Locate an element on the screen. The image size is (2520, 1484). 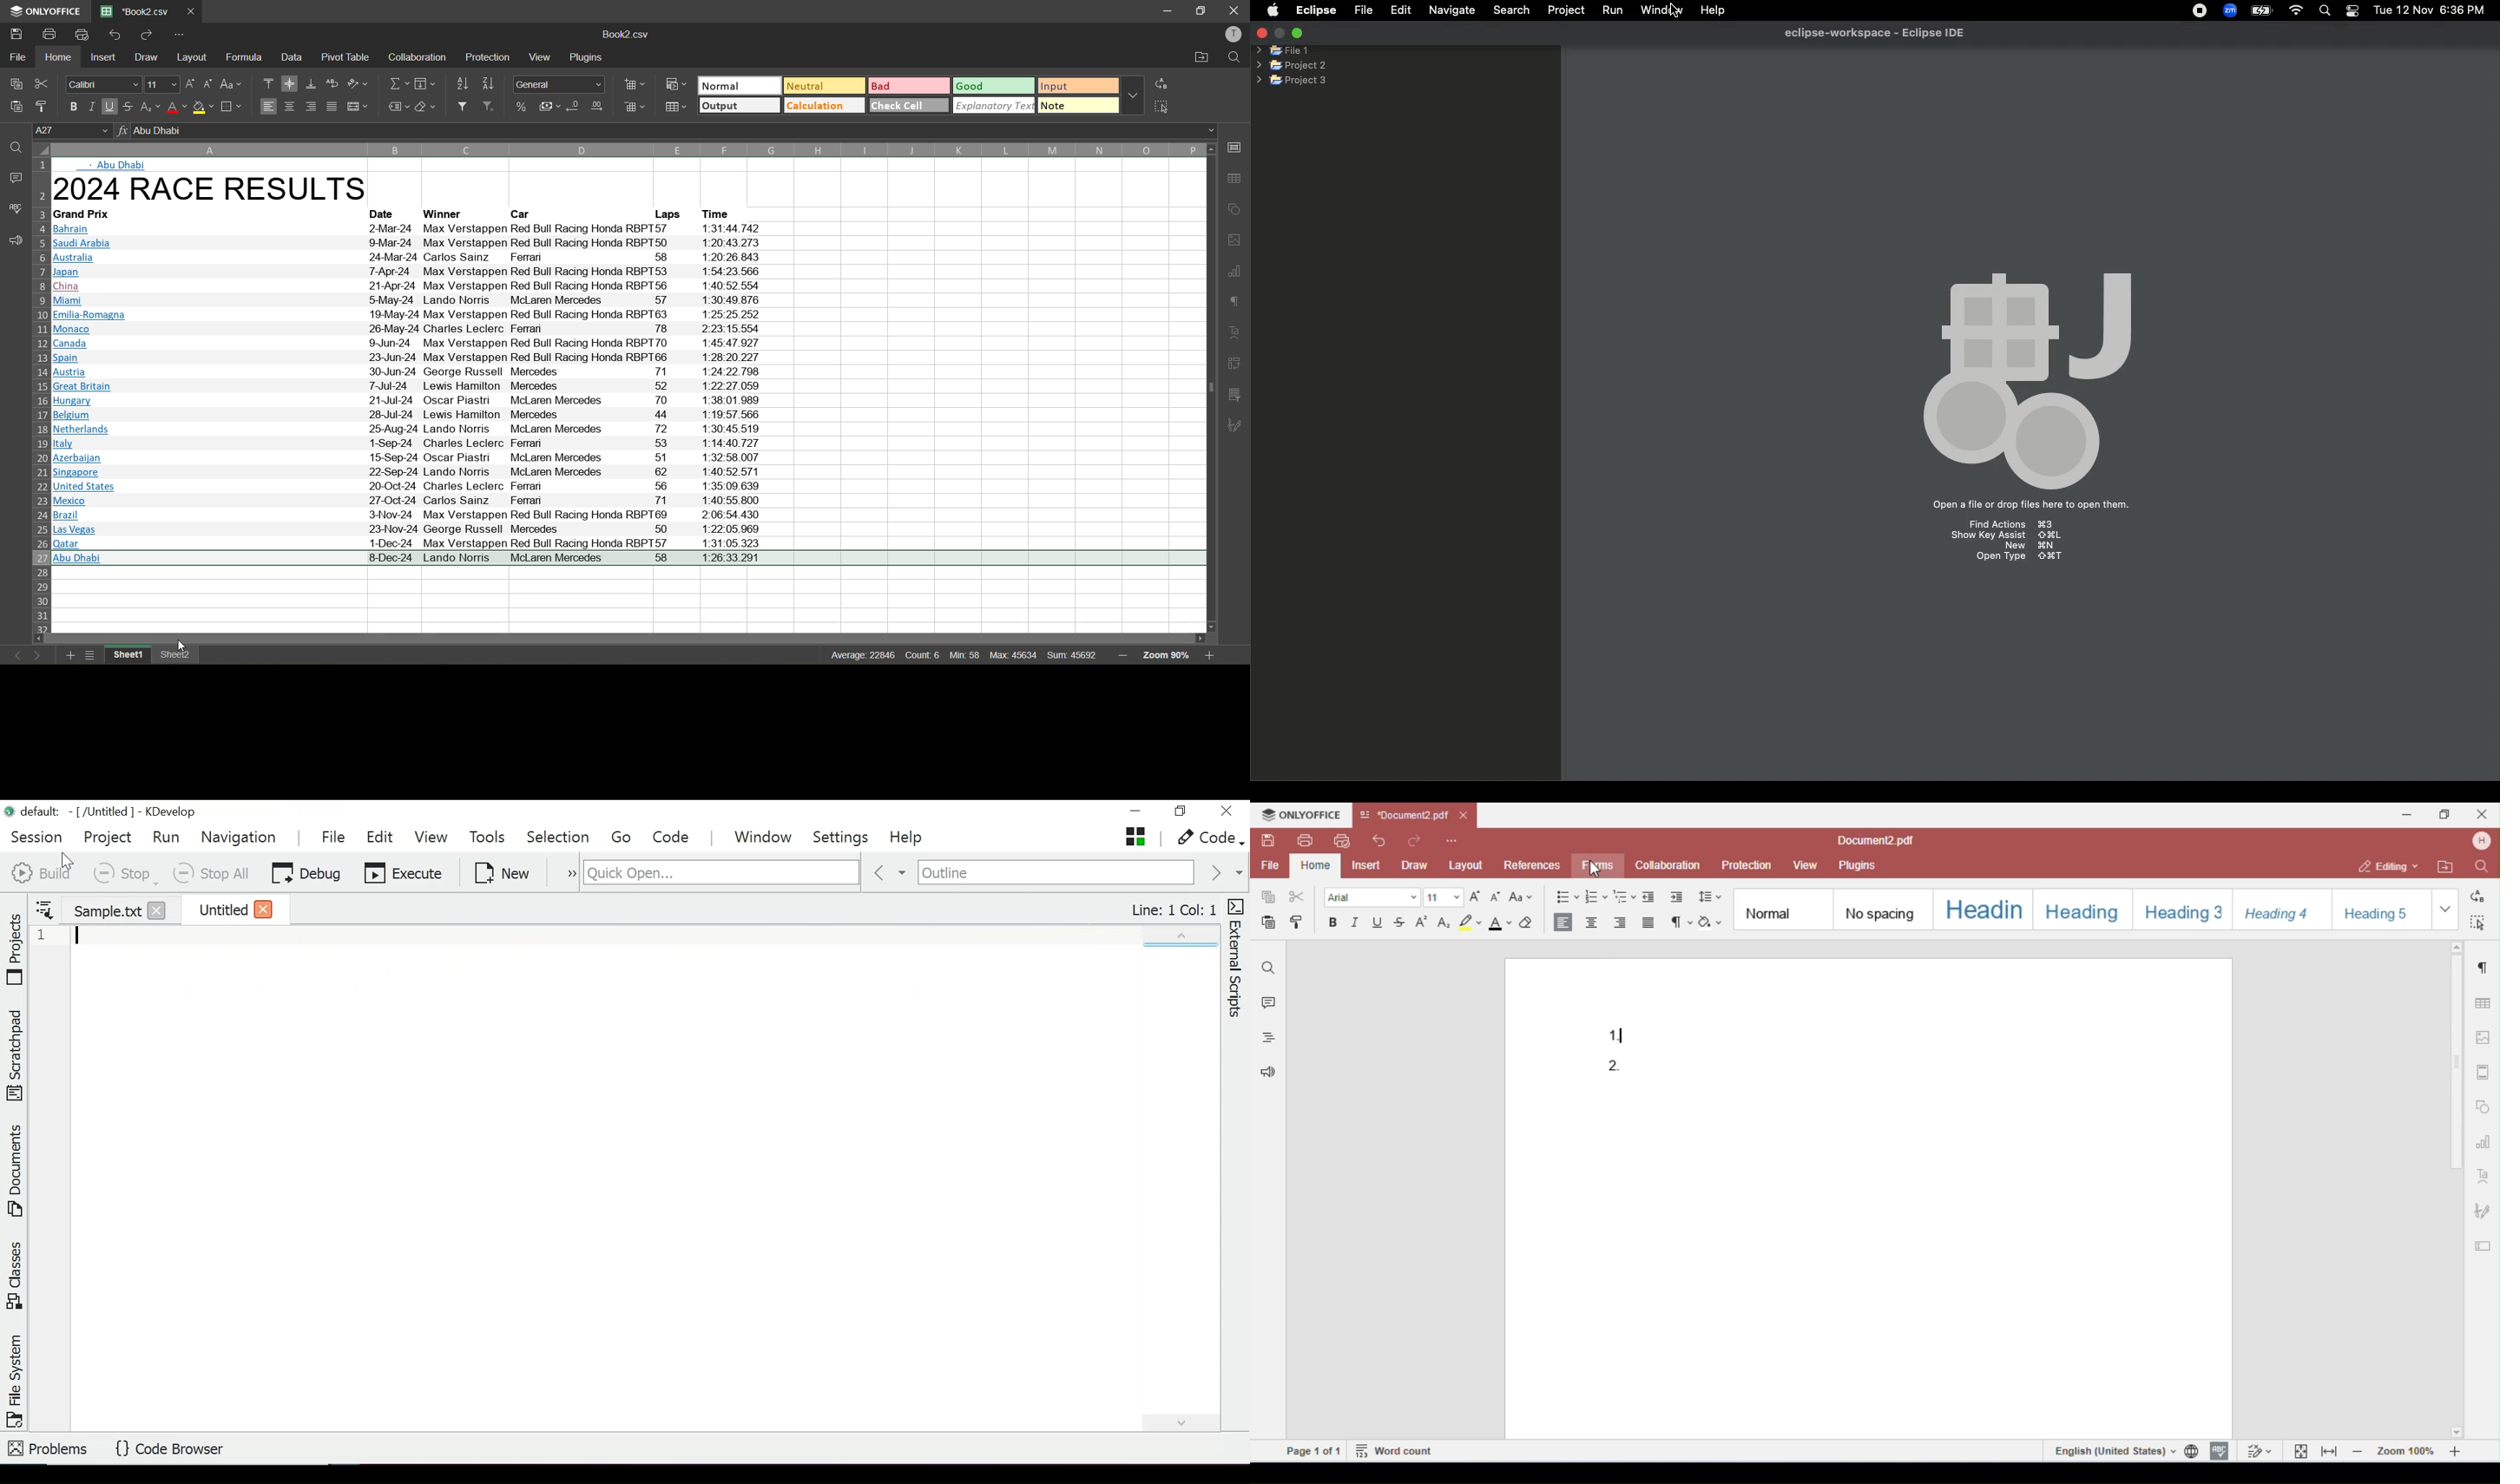
paragraph is located at coordinates (1236, 305).